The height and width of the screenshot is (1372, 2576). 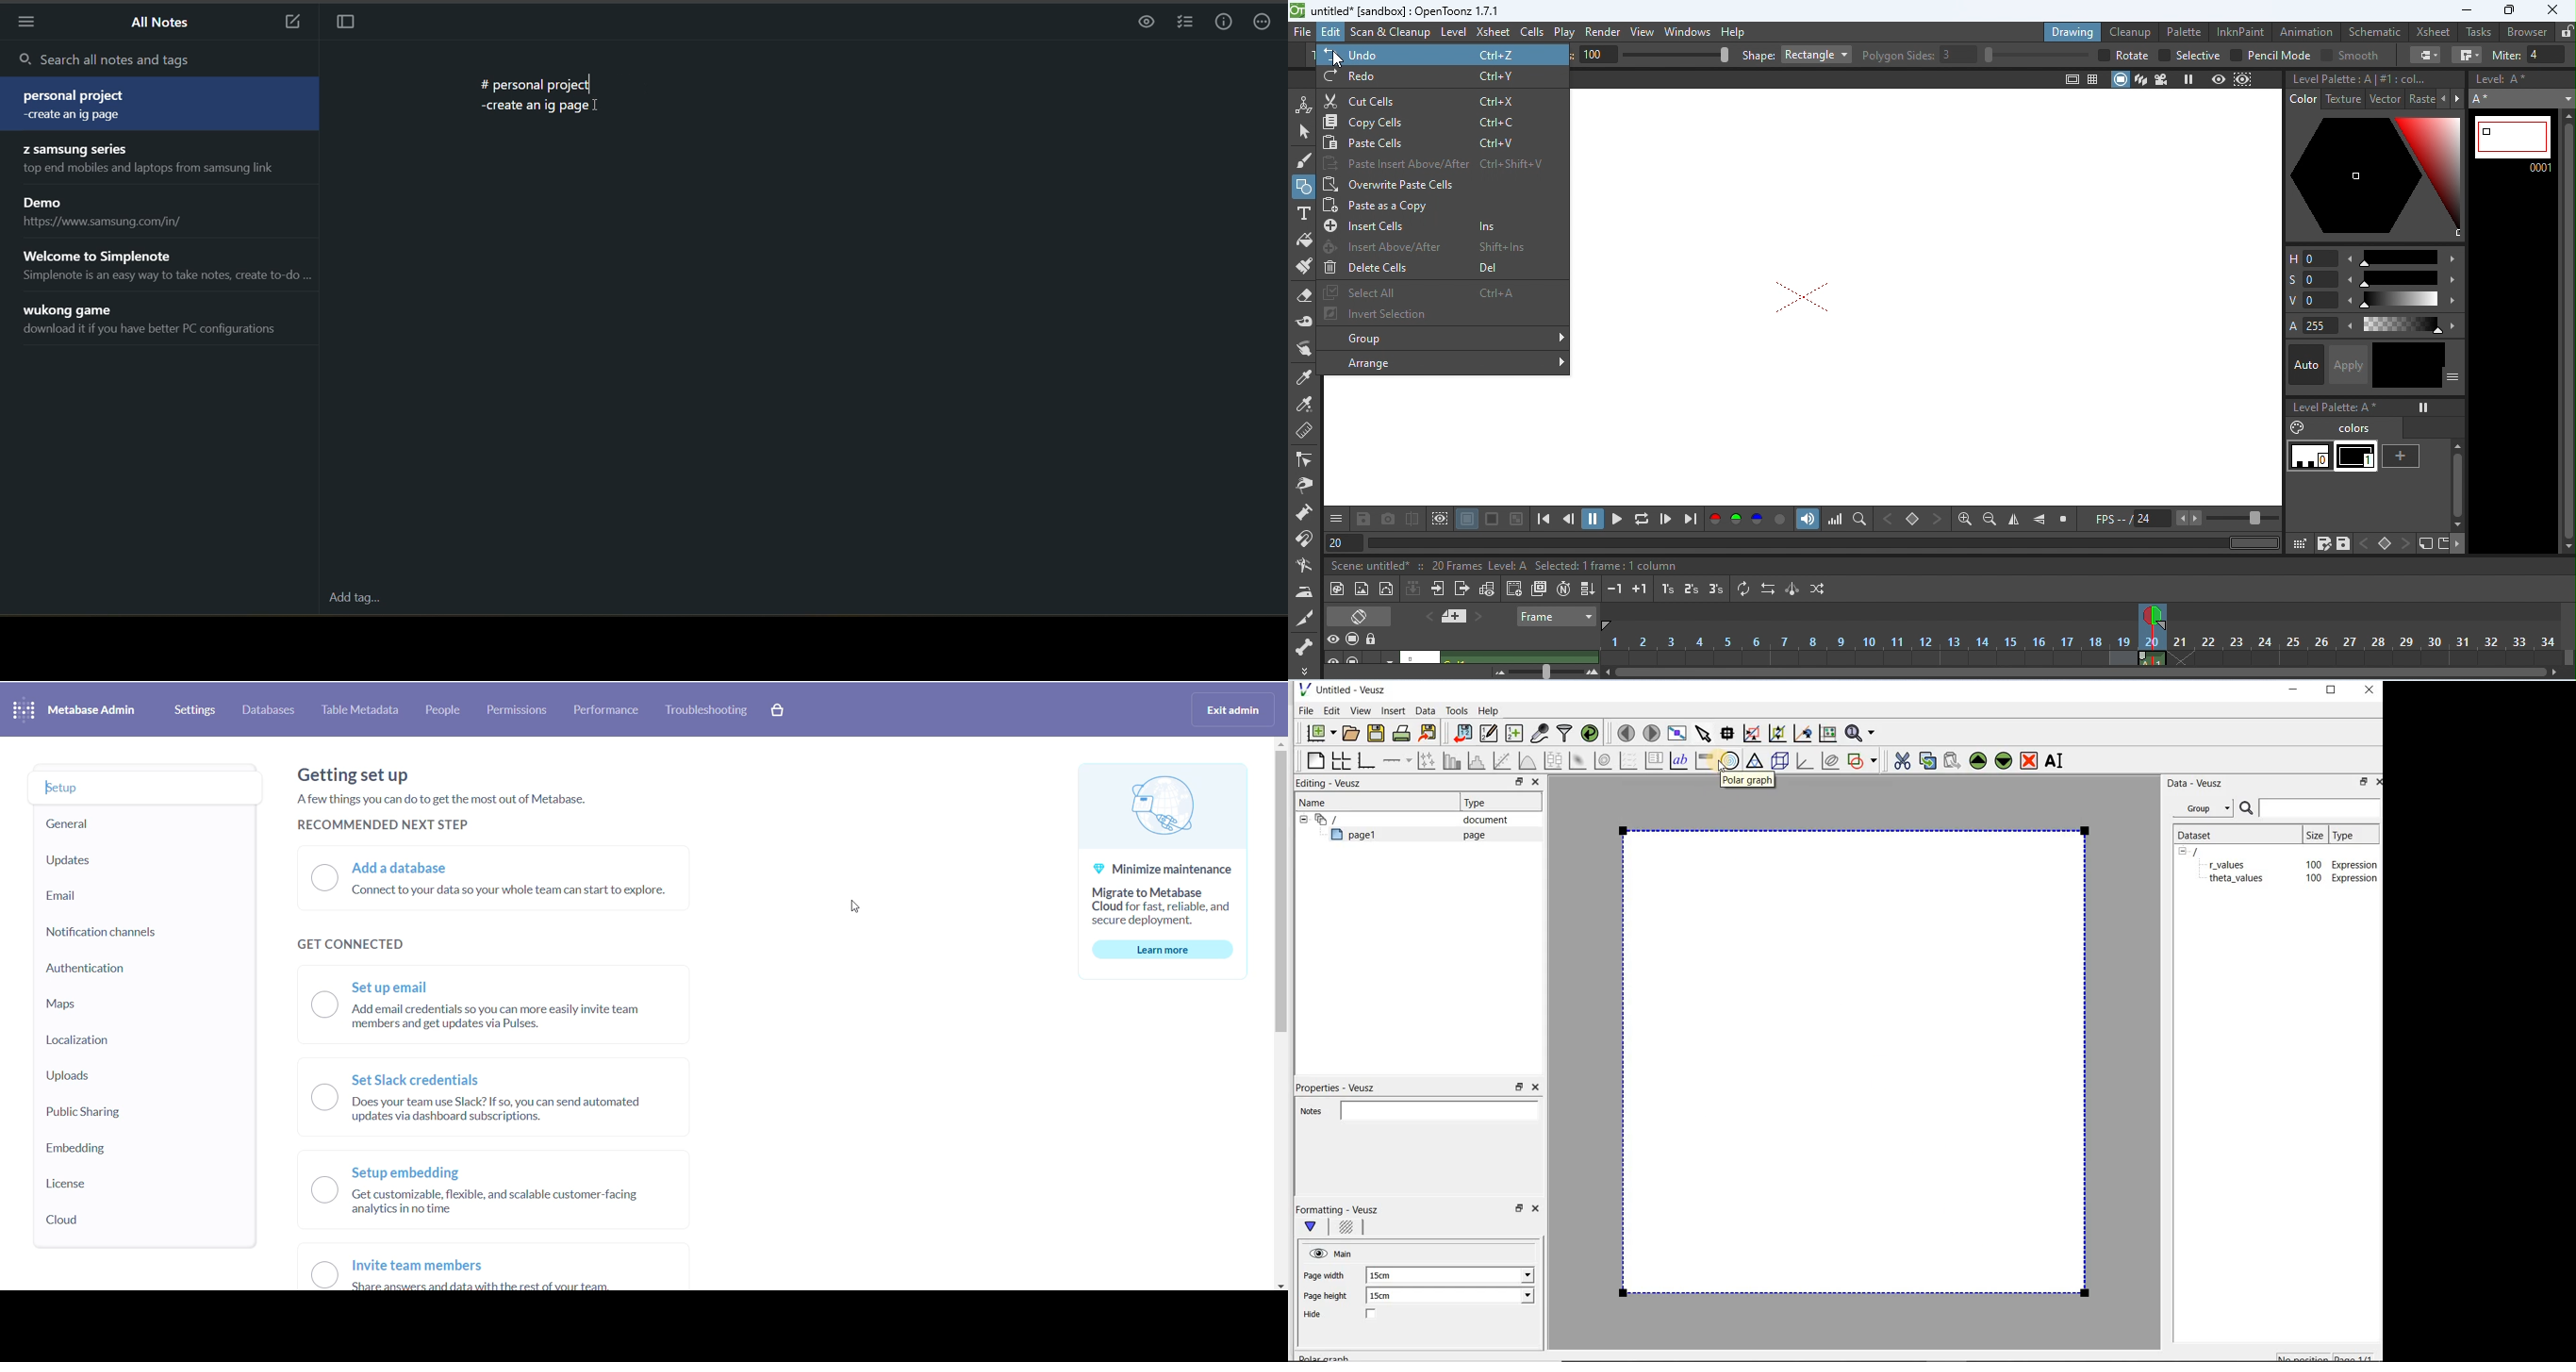 I want to click on embedding, so click(x=78, y=1147).